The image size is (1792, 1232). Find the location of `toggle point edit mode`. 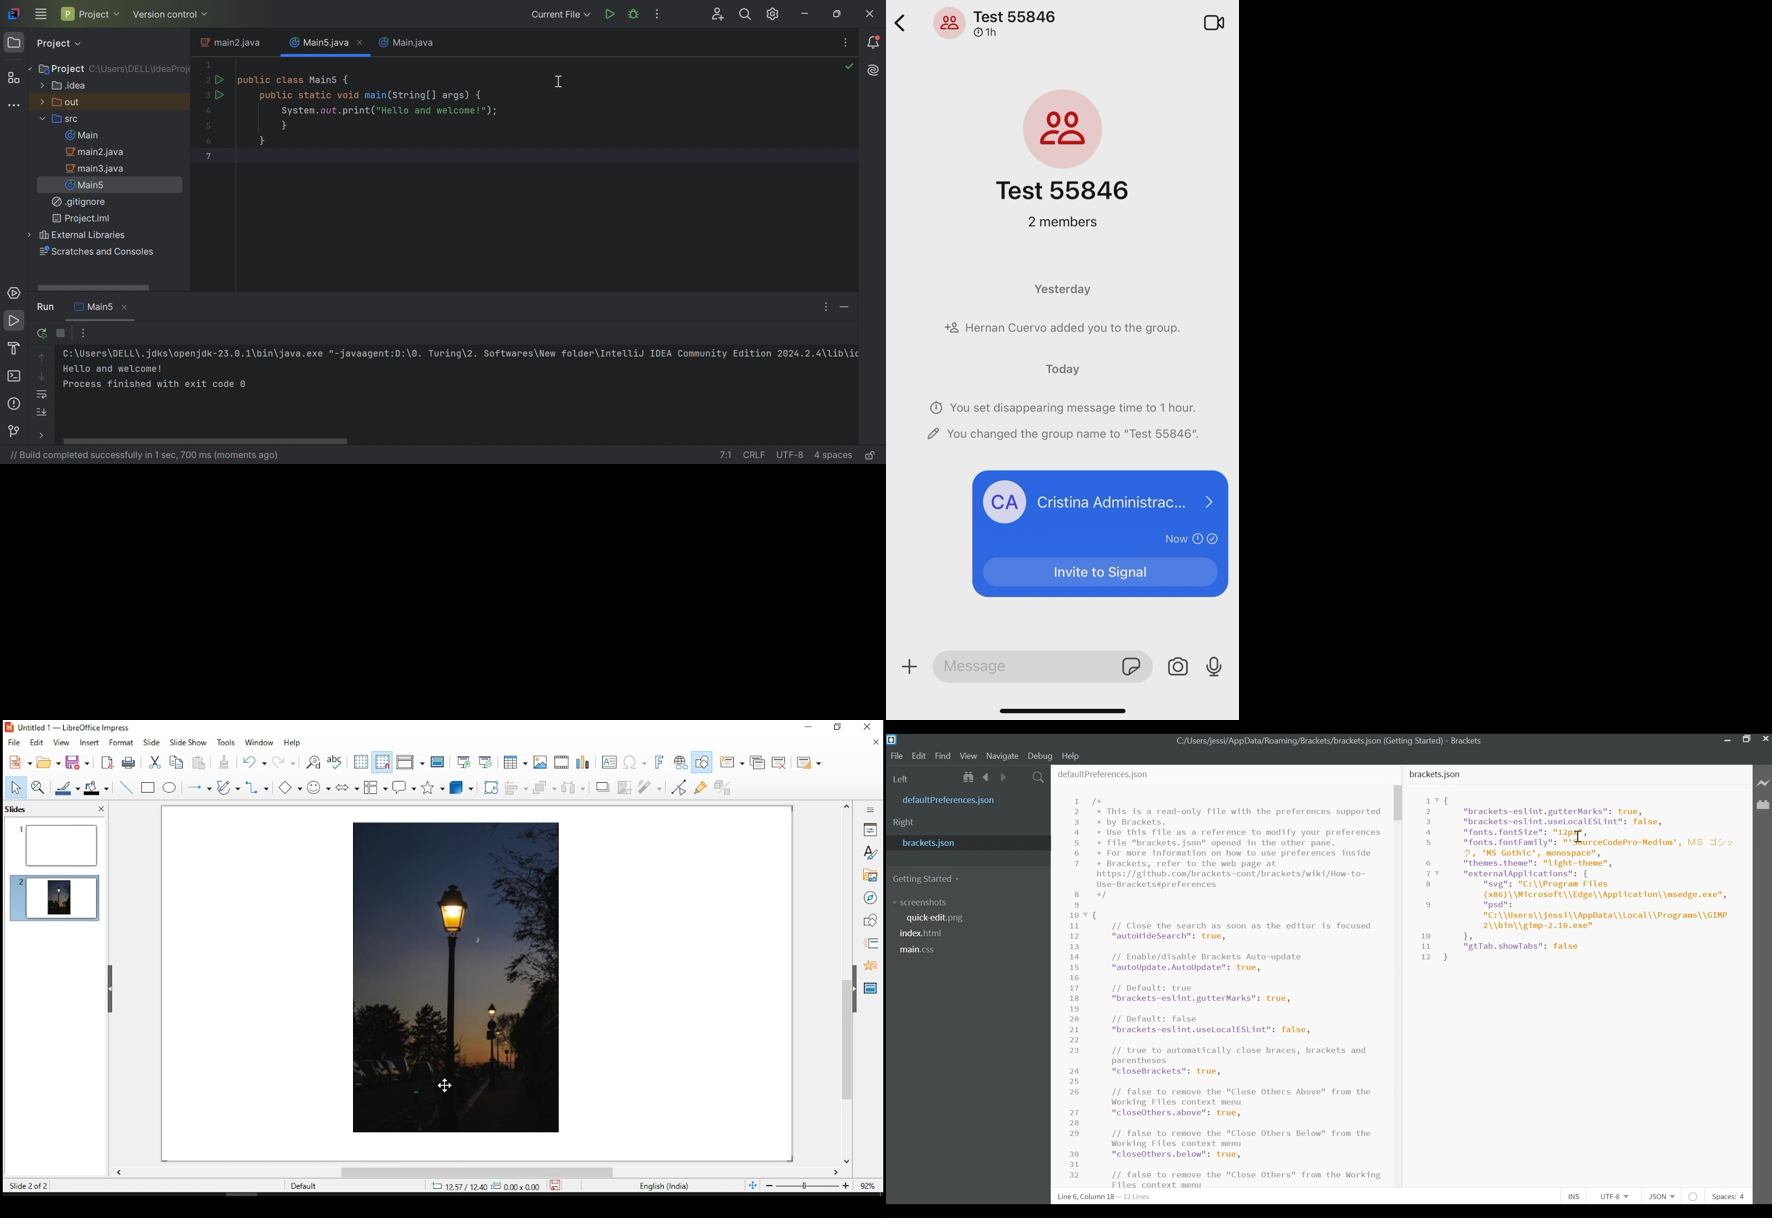

toggle point edit mode is located at coordinates (679, 789).